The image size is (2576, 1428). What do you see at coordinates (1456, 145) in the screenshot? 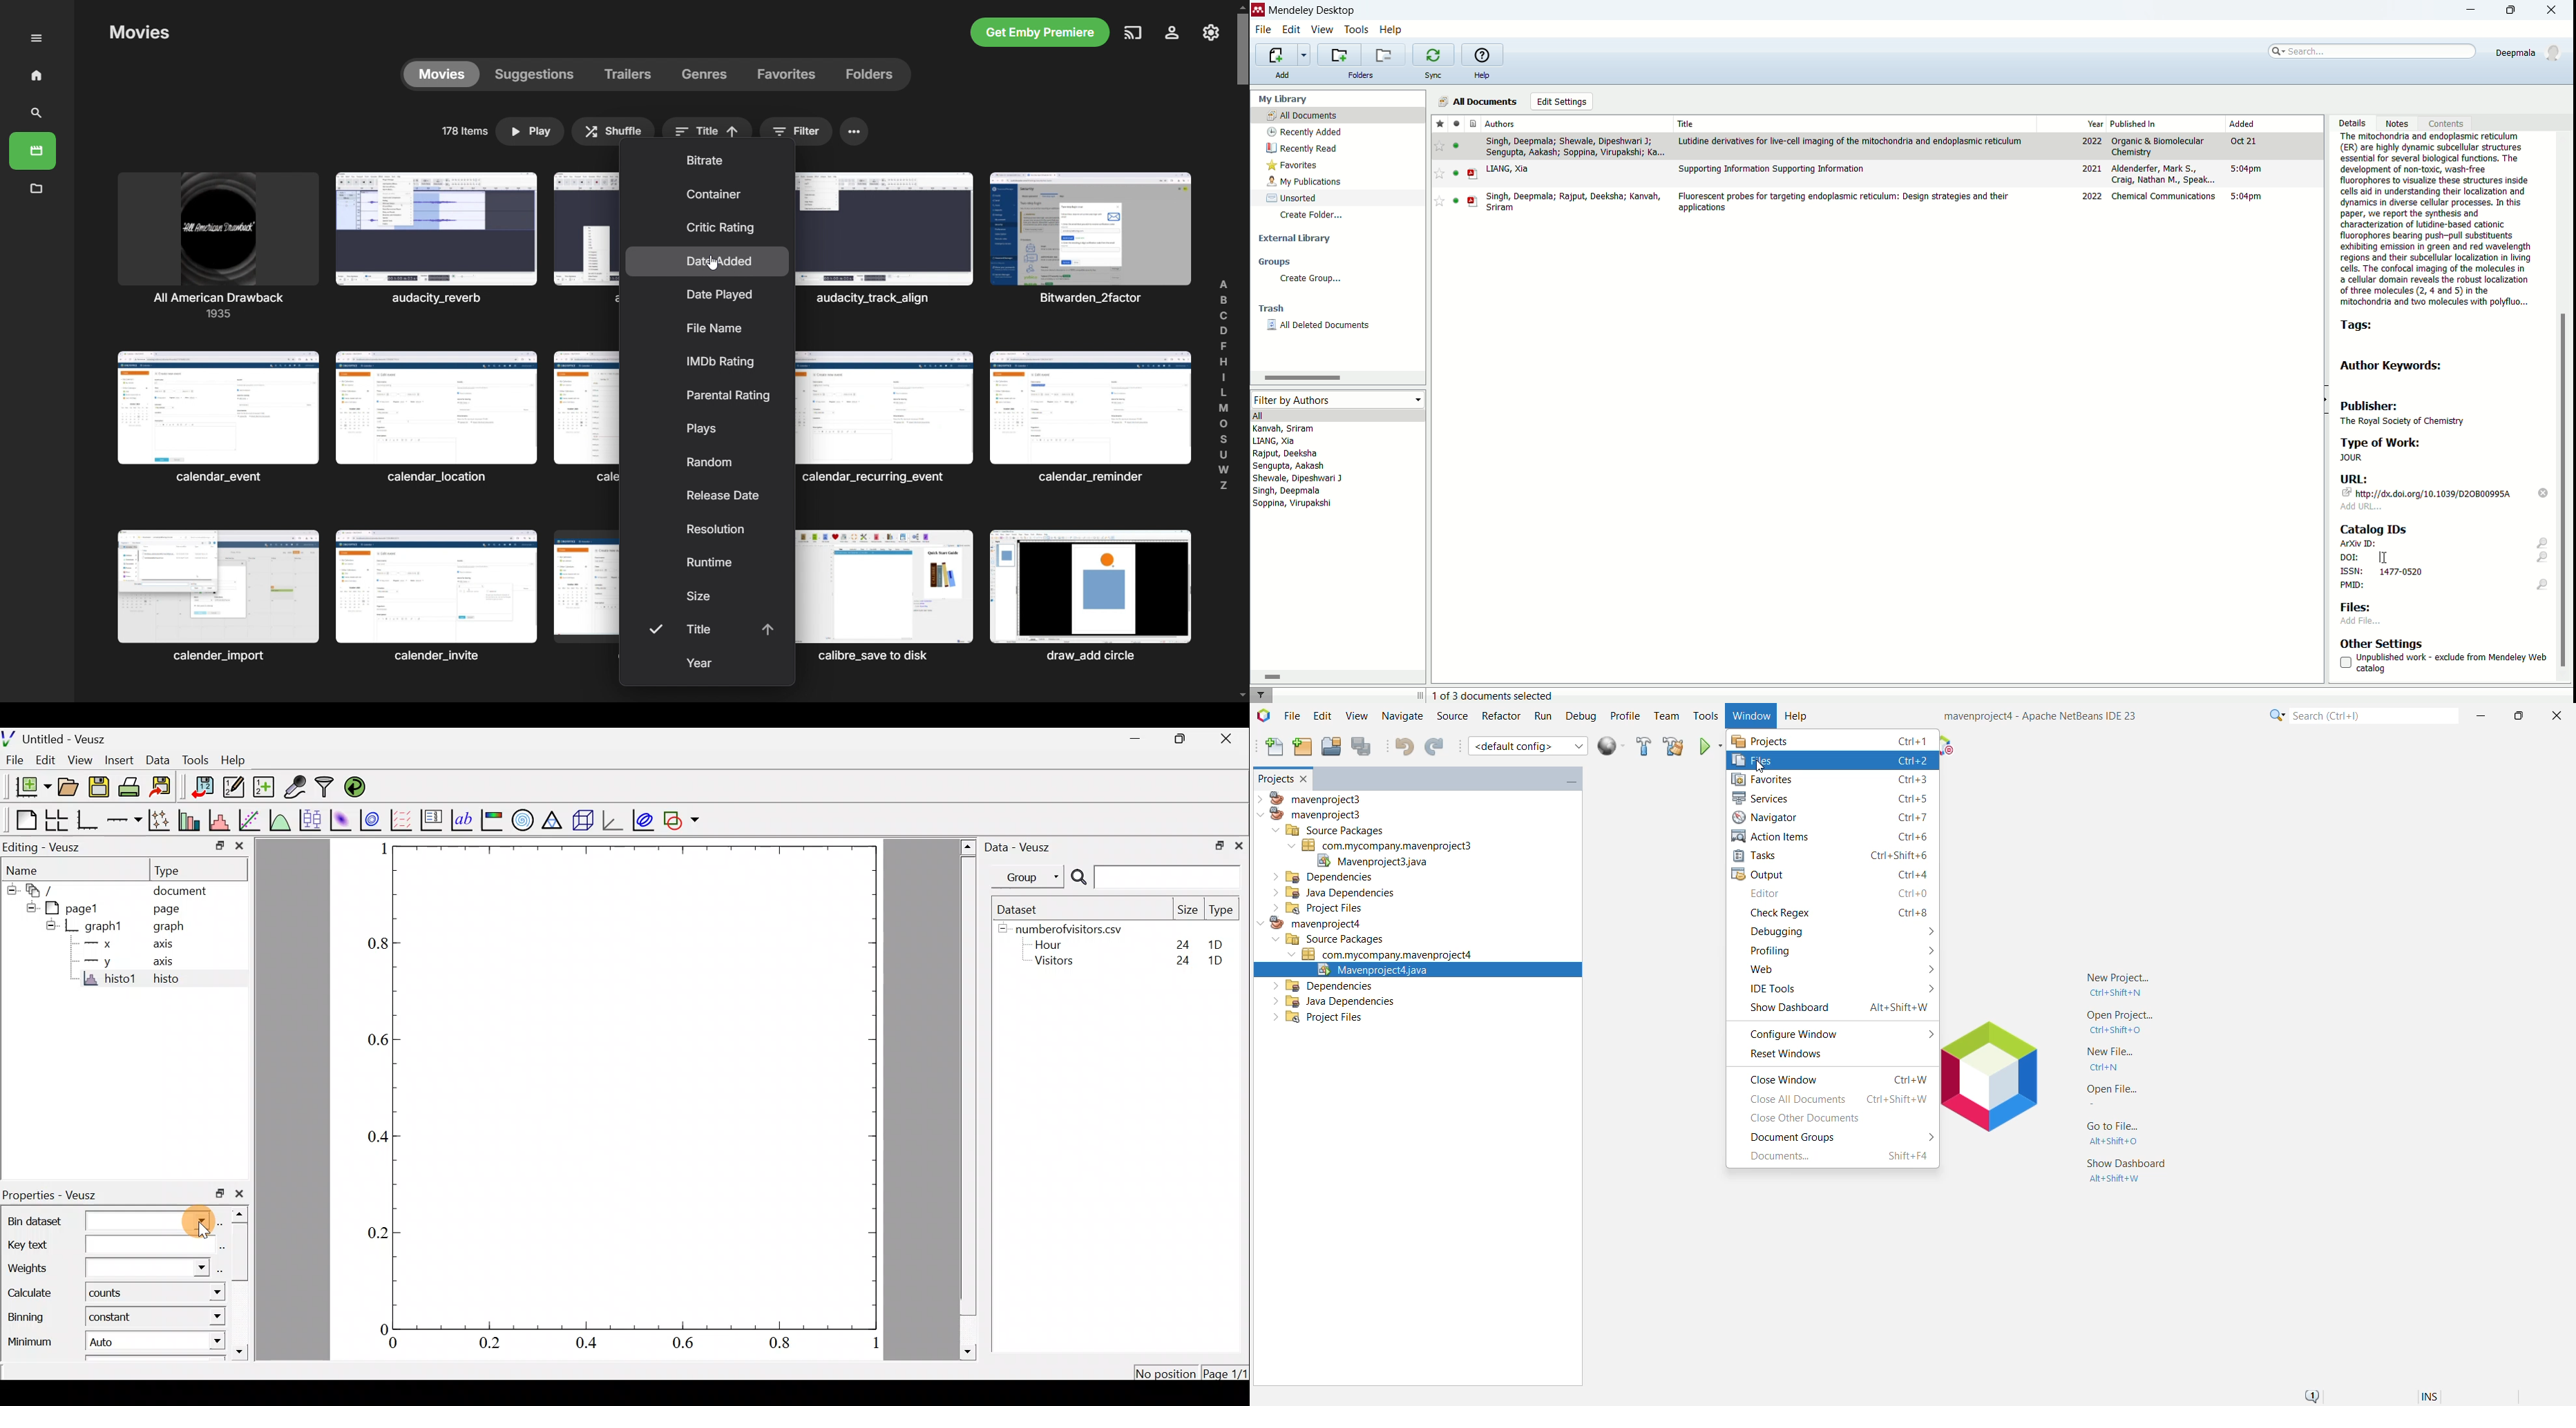
I see `unread` at bounding box center [1456, 145].